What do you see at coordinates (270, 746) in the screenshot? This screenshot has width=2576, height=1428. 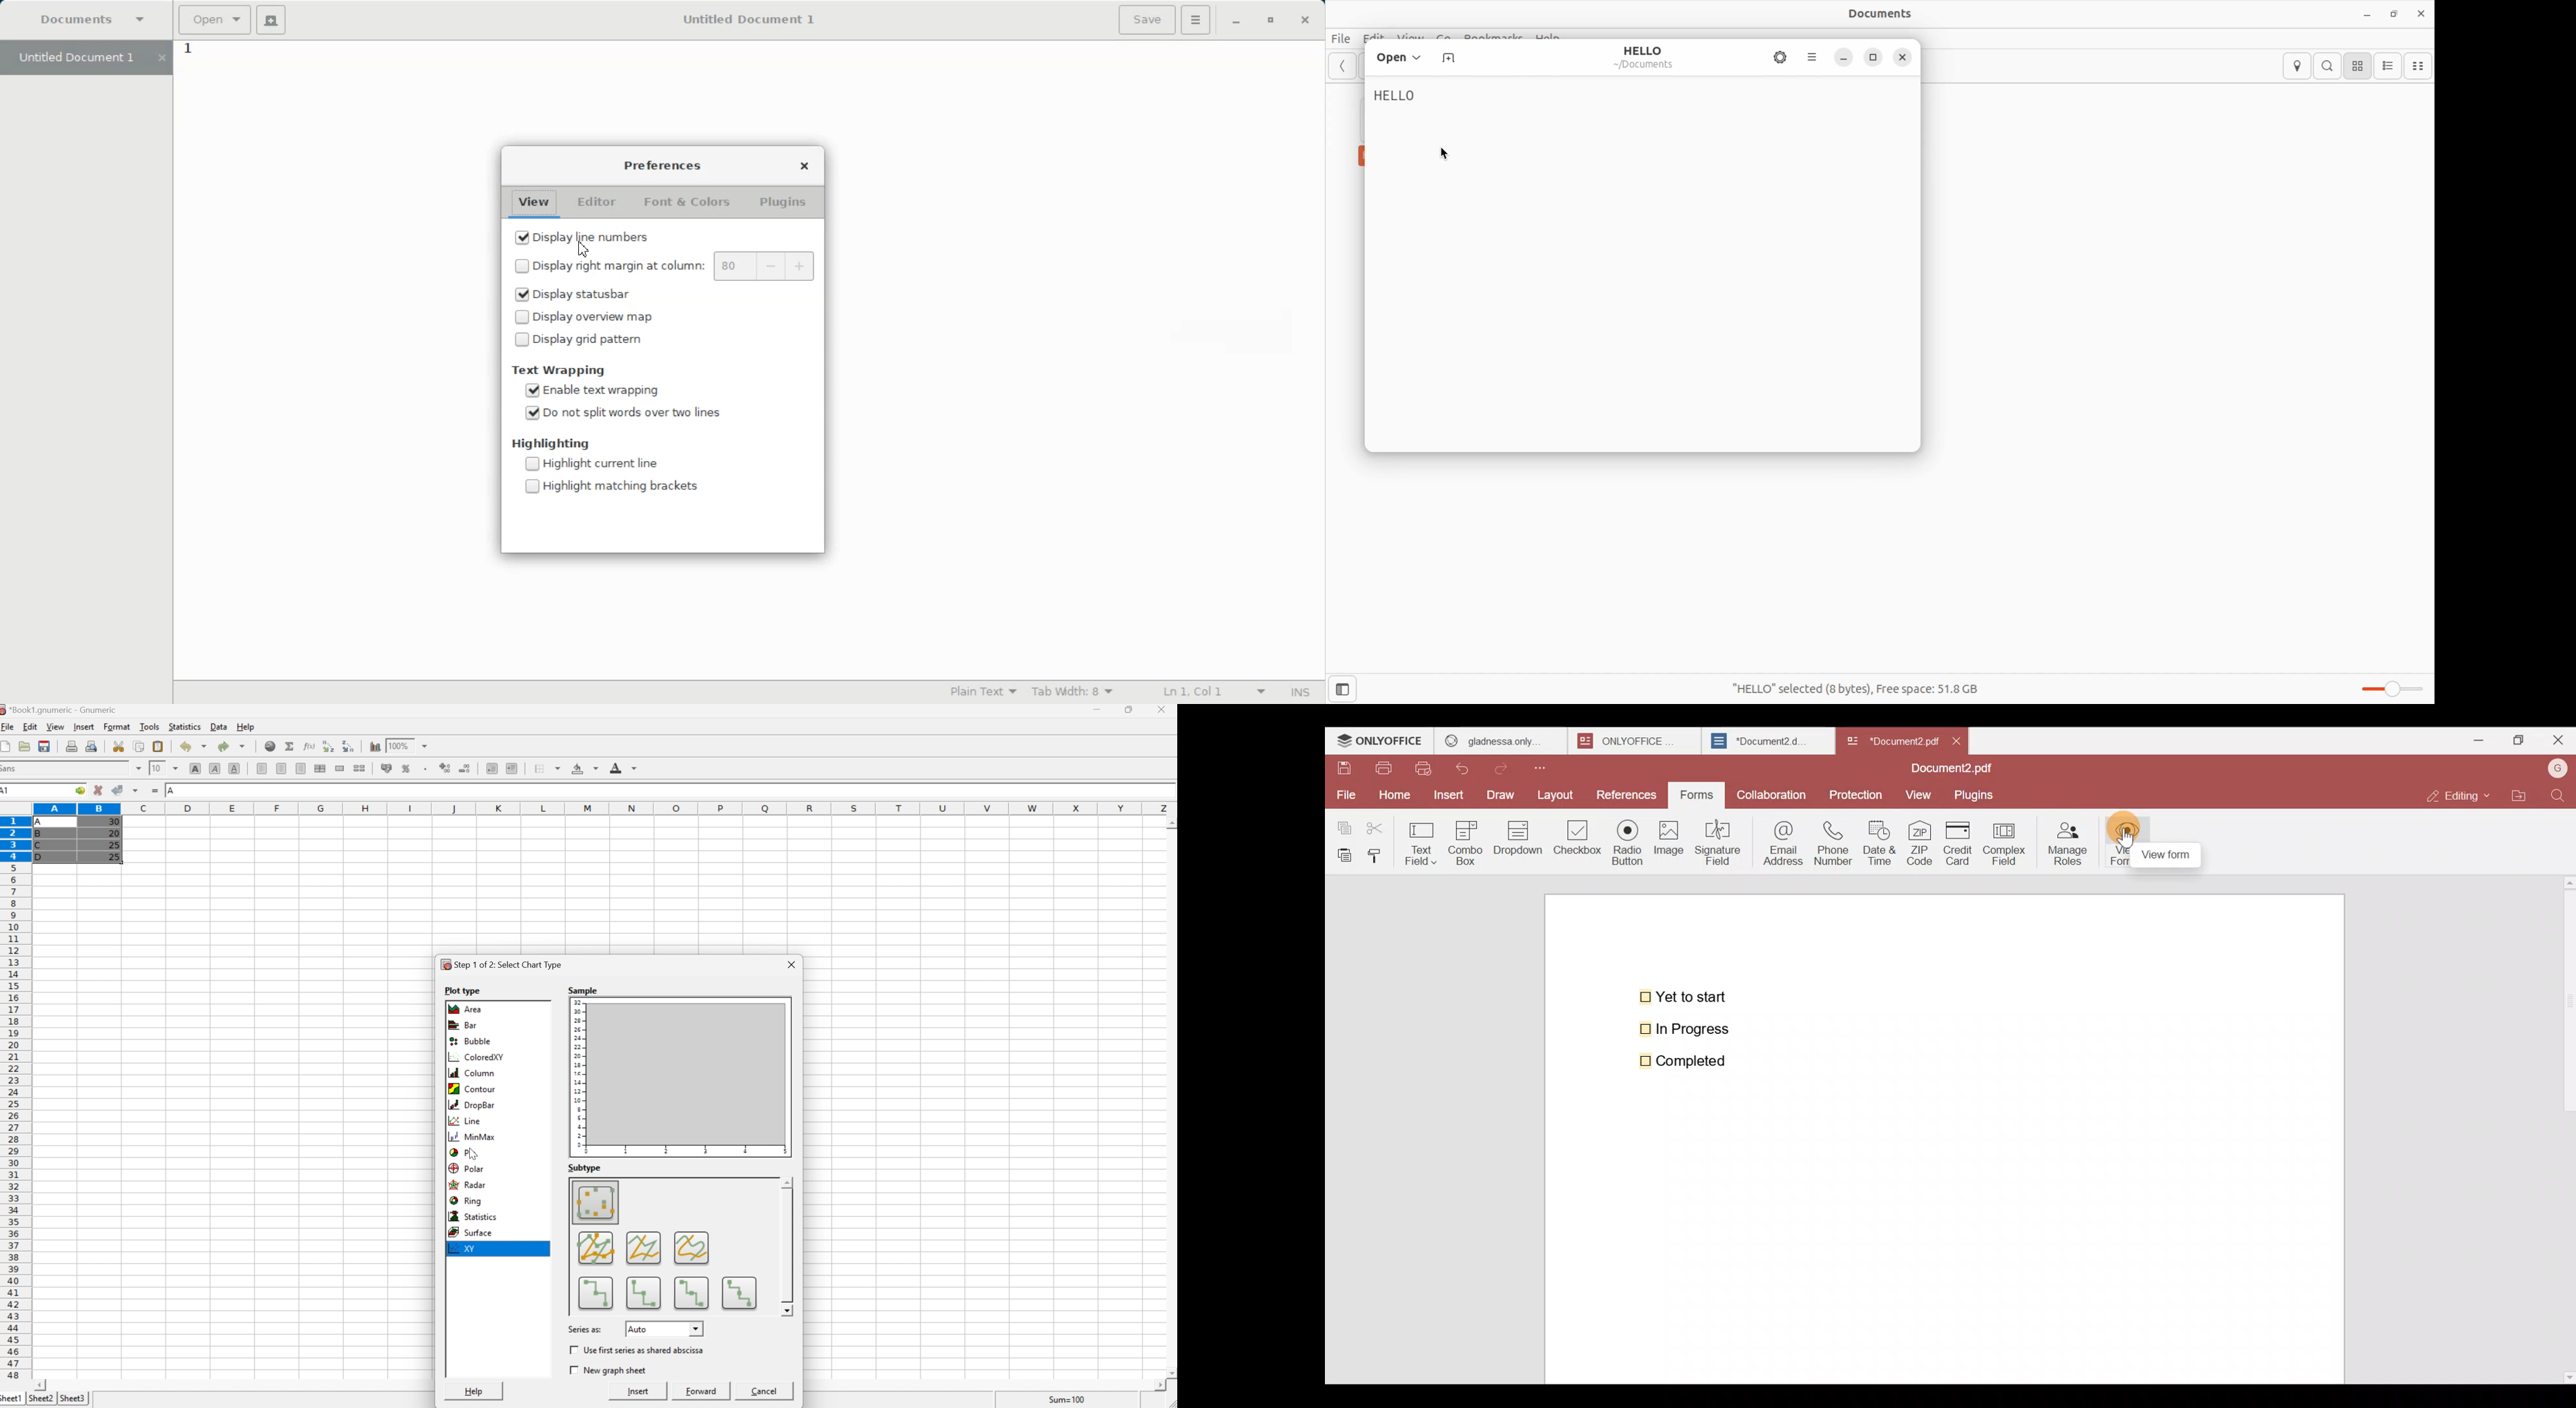 I see `Insert a hyperlink` at bounding box center [270, 746].